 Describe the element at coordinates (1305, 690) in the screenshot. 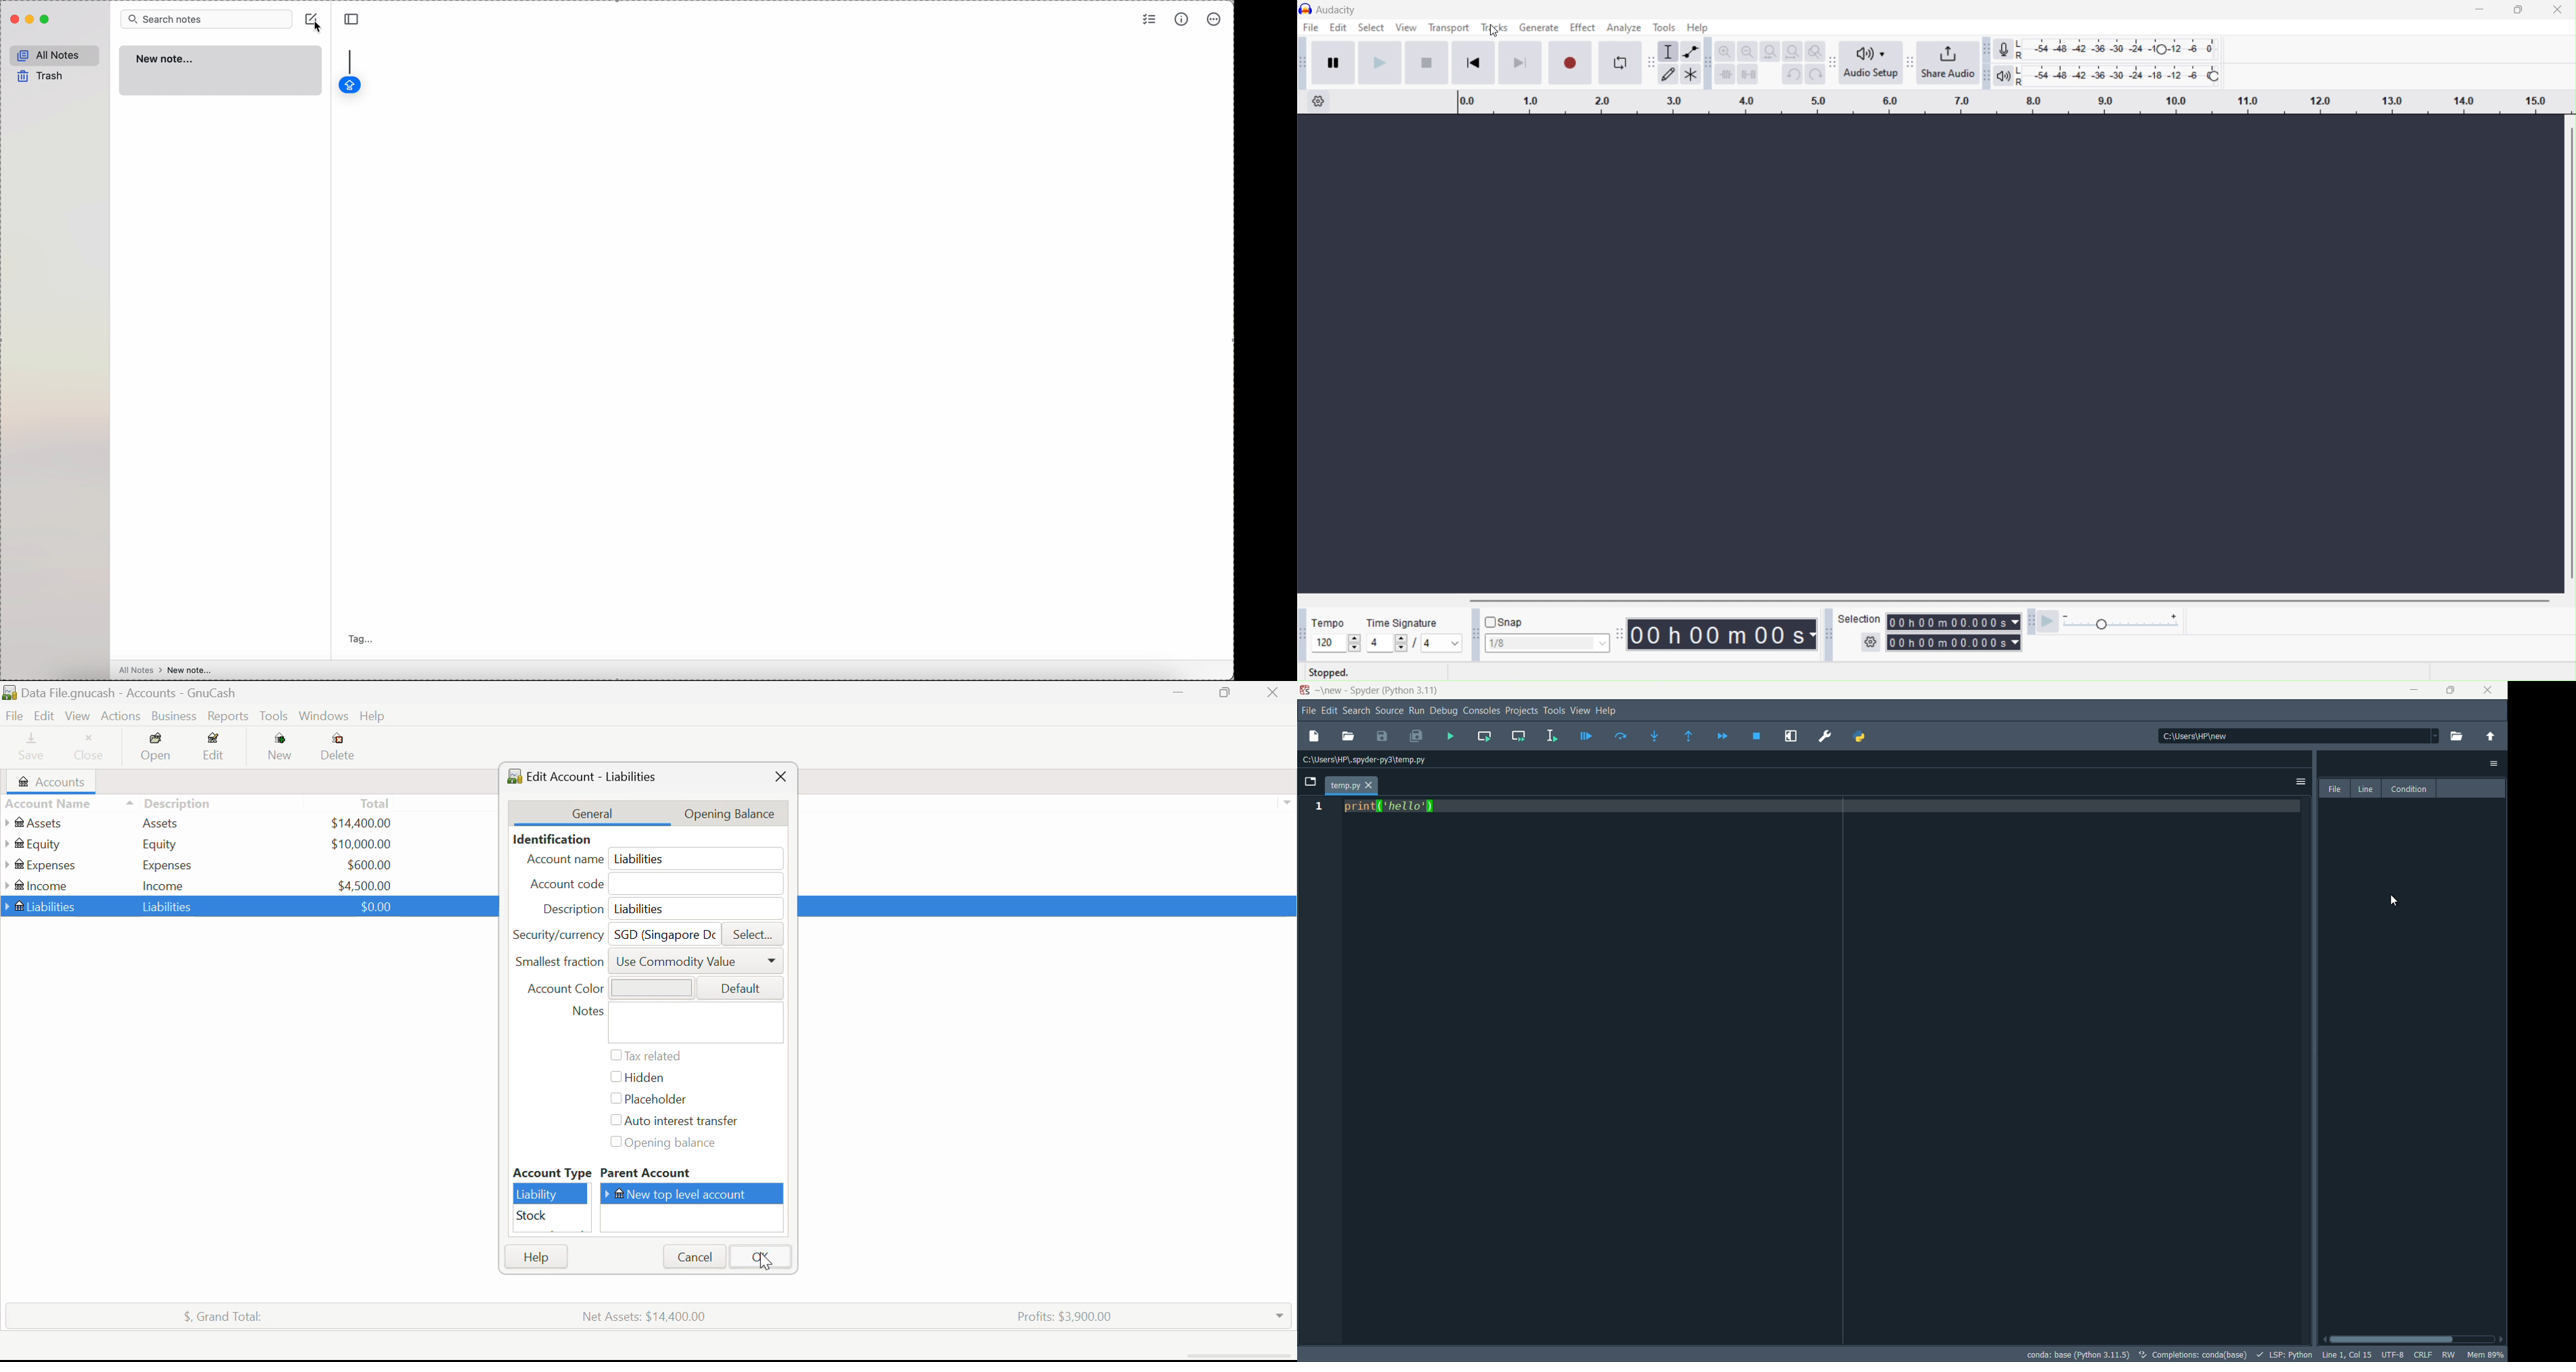

I see `app icon` at that location.